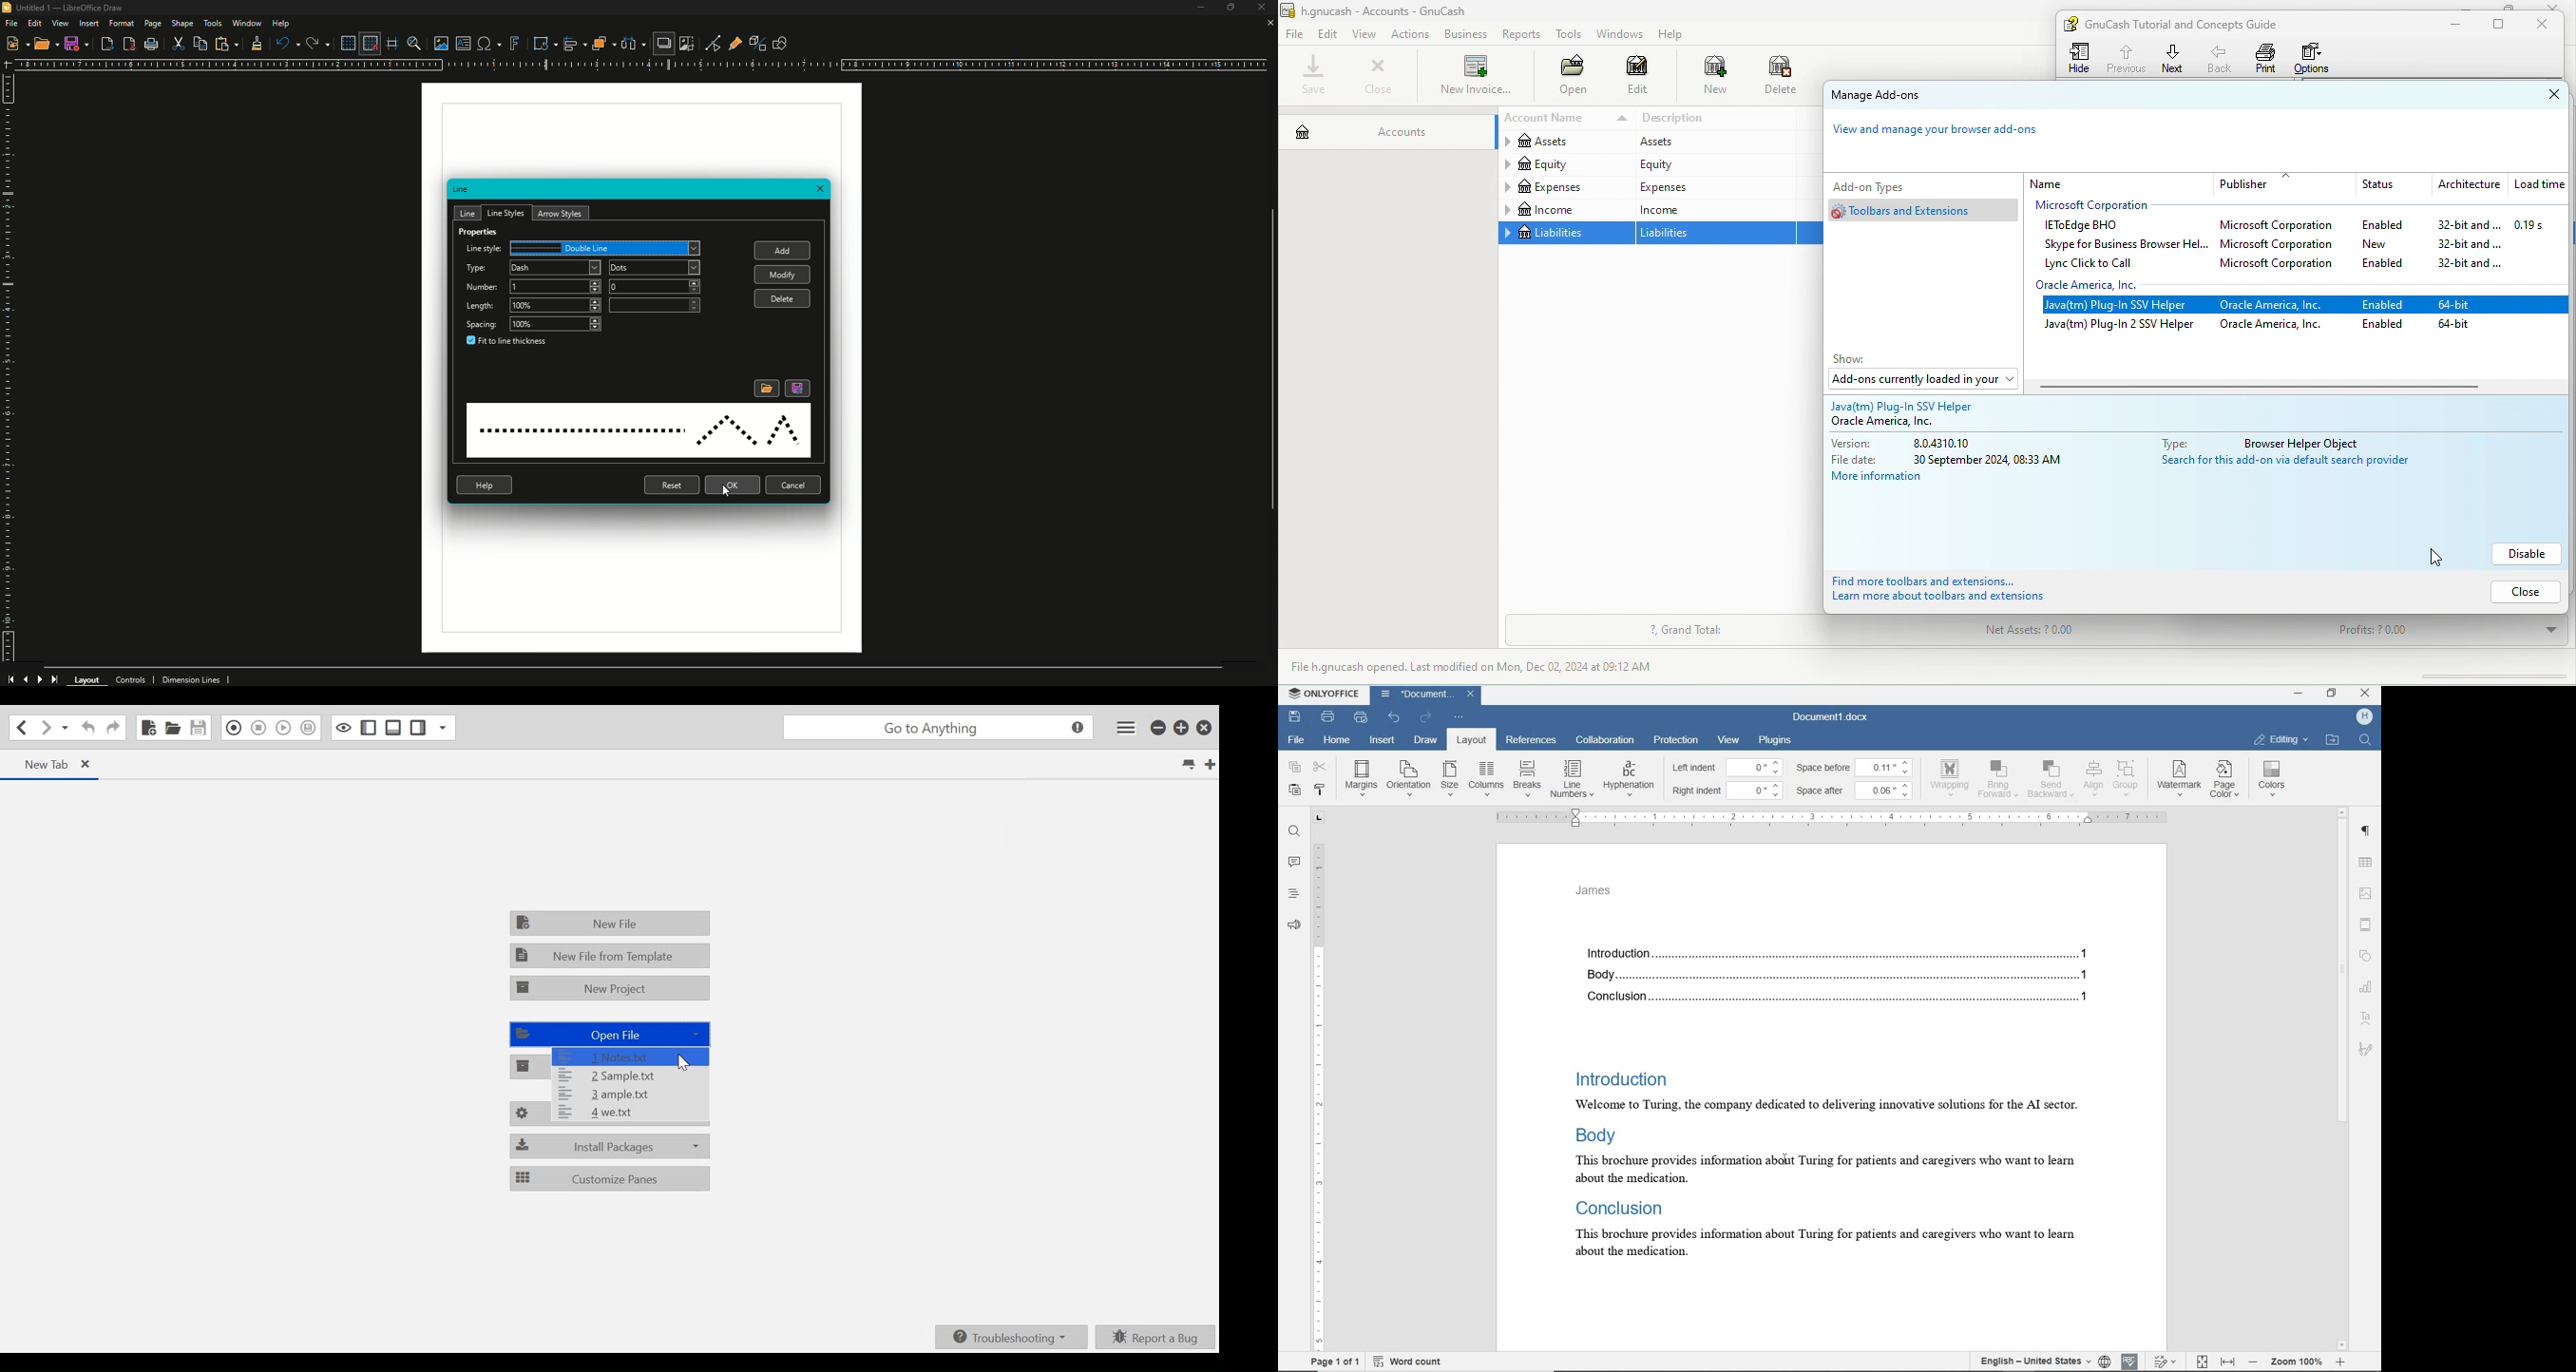  Describe the element at coordinates (1711, 143) in the screenshot. I see `assets` at that location.